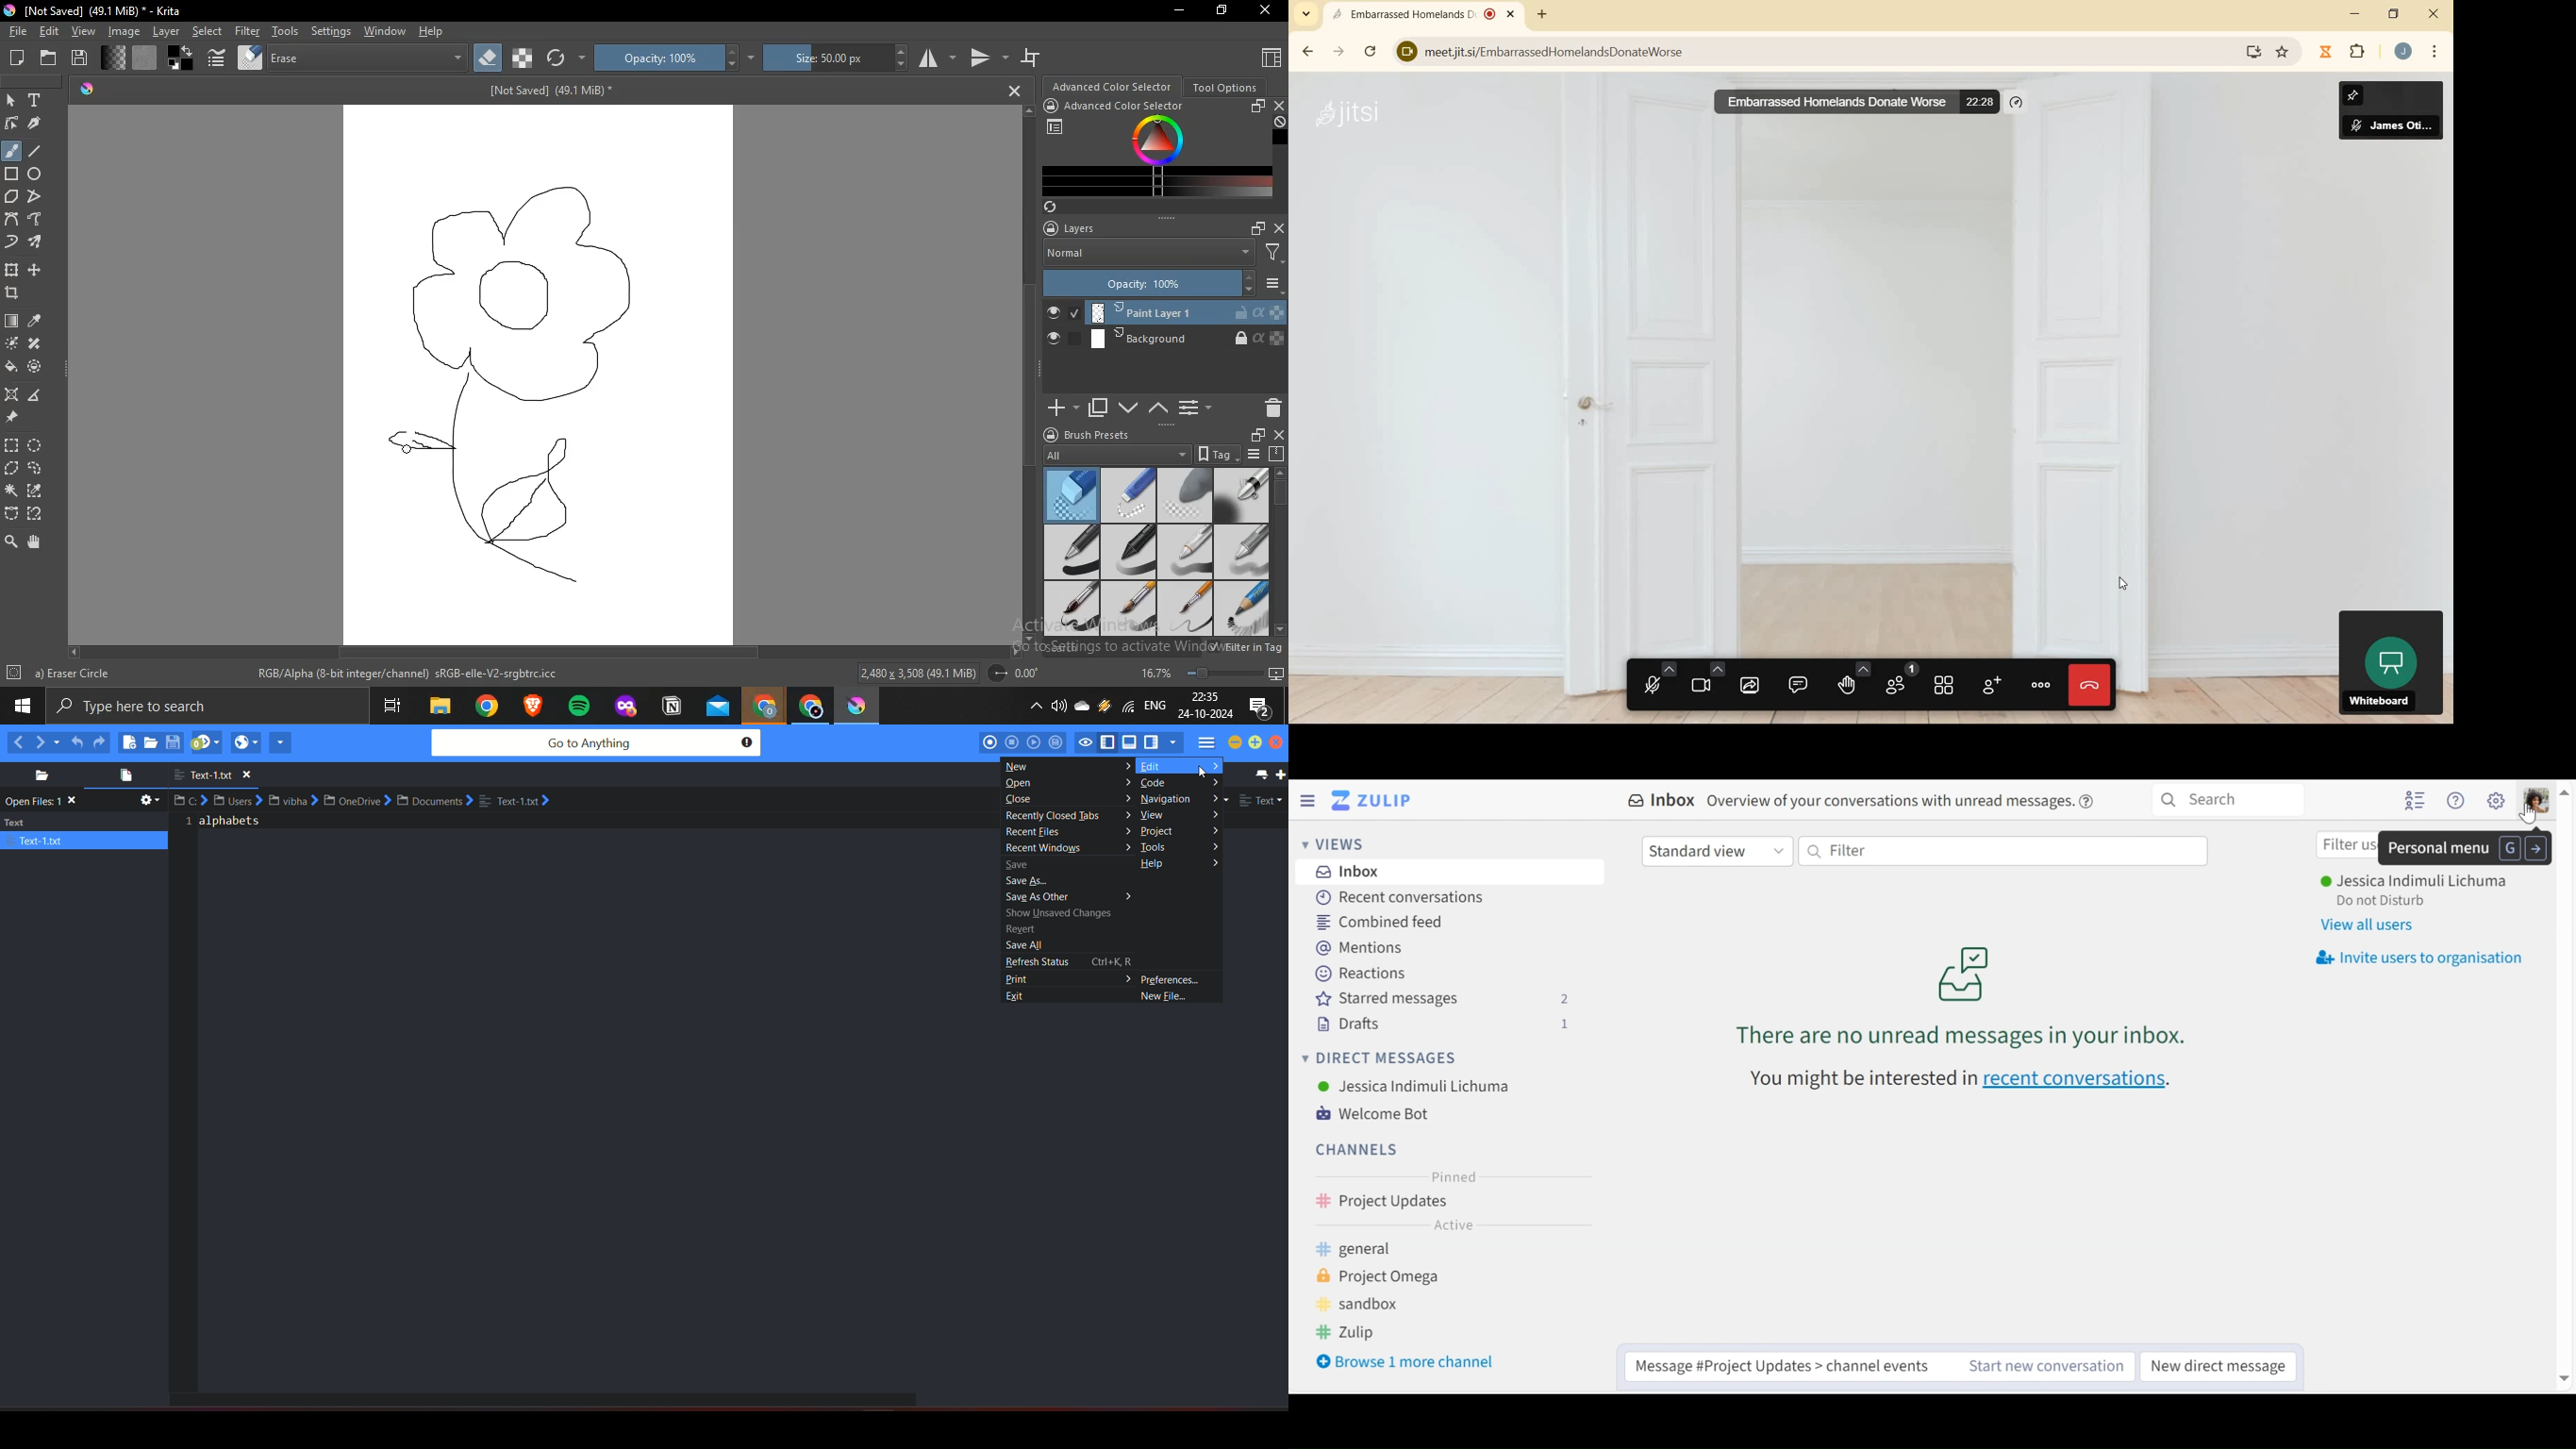 The width and height of the screenshot is (2576, 1456). Describe the element at coordinates (1274, 254) in the screenshot. I see `Filters` at that location.